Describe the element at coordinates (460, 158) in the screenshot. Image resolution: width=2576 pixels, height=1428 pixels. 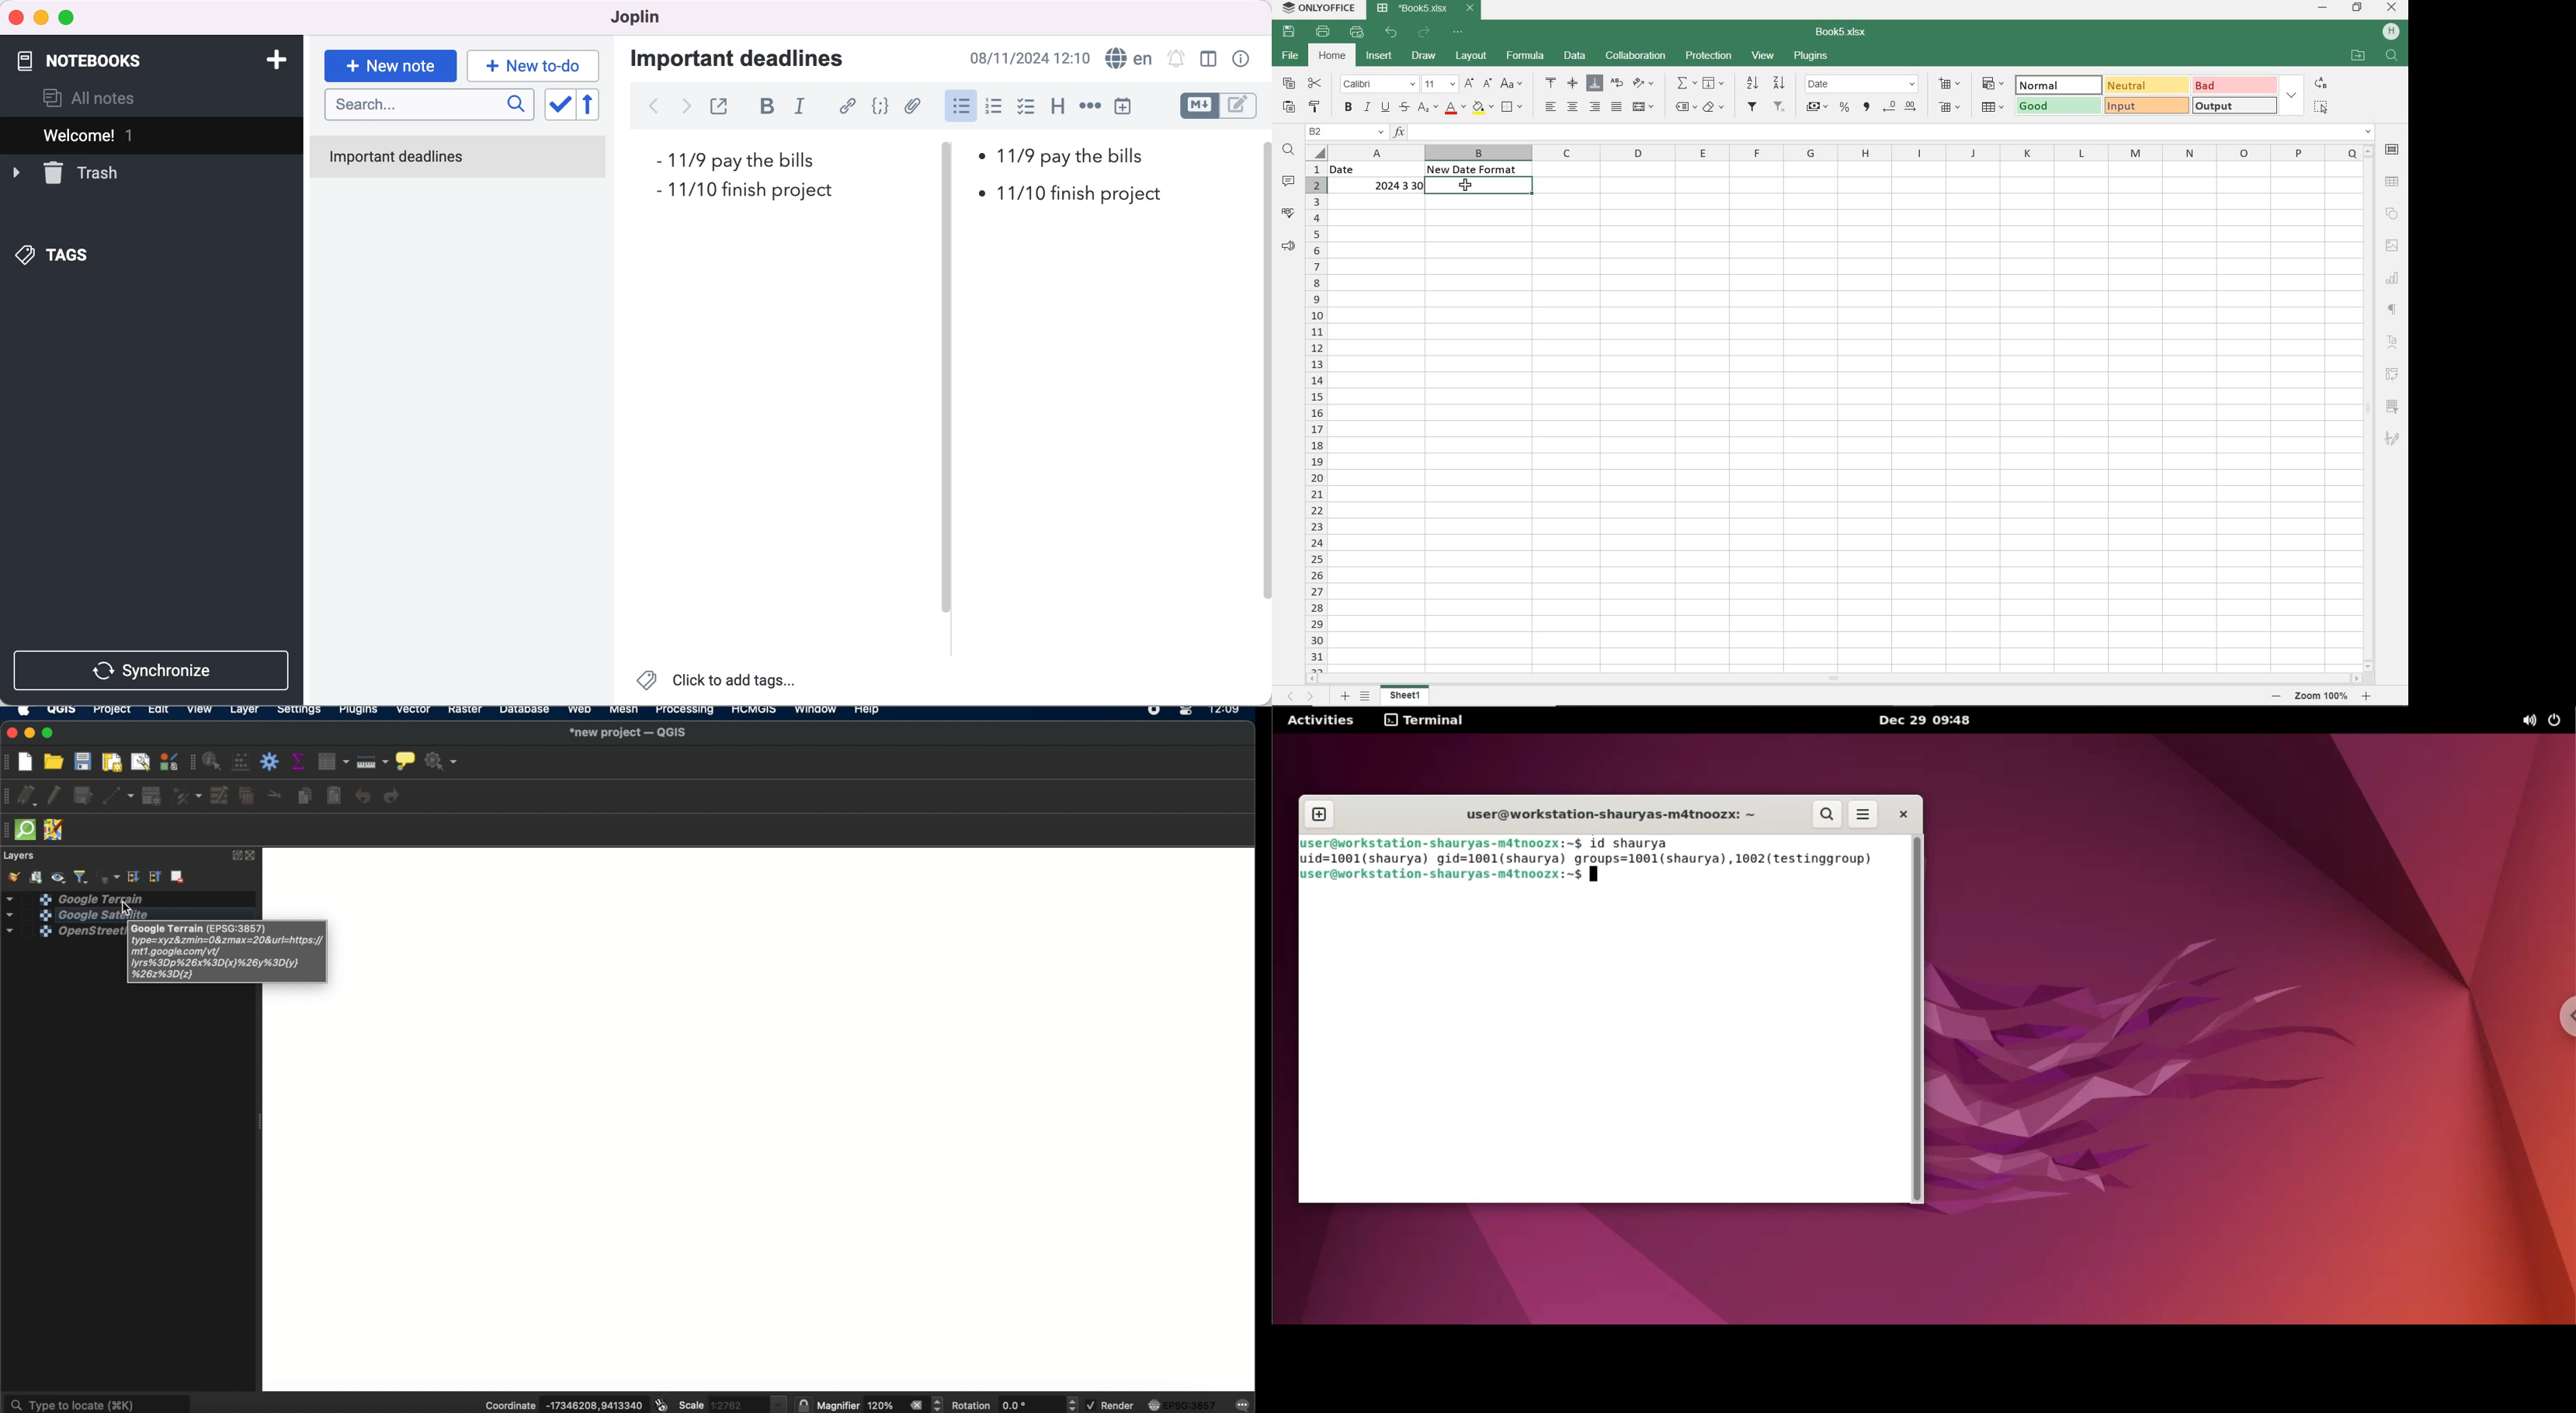
I see `important deadlines note` at that location.